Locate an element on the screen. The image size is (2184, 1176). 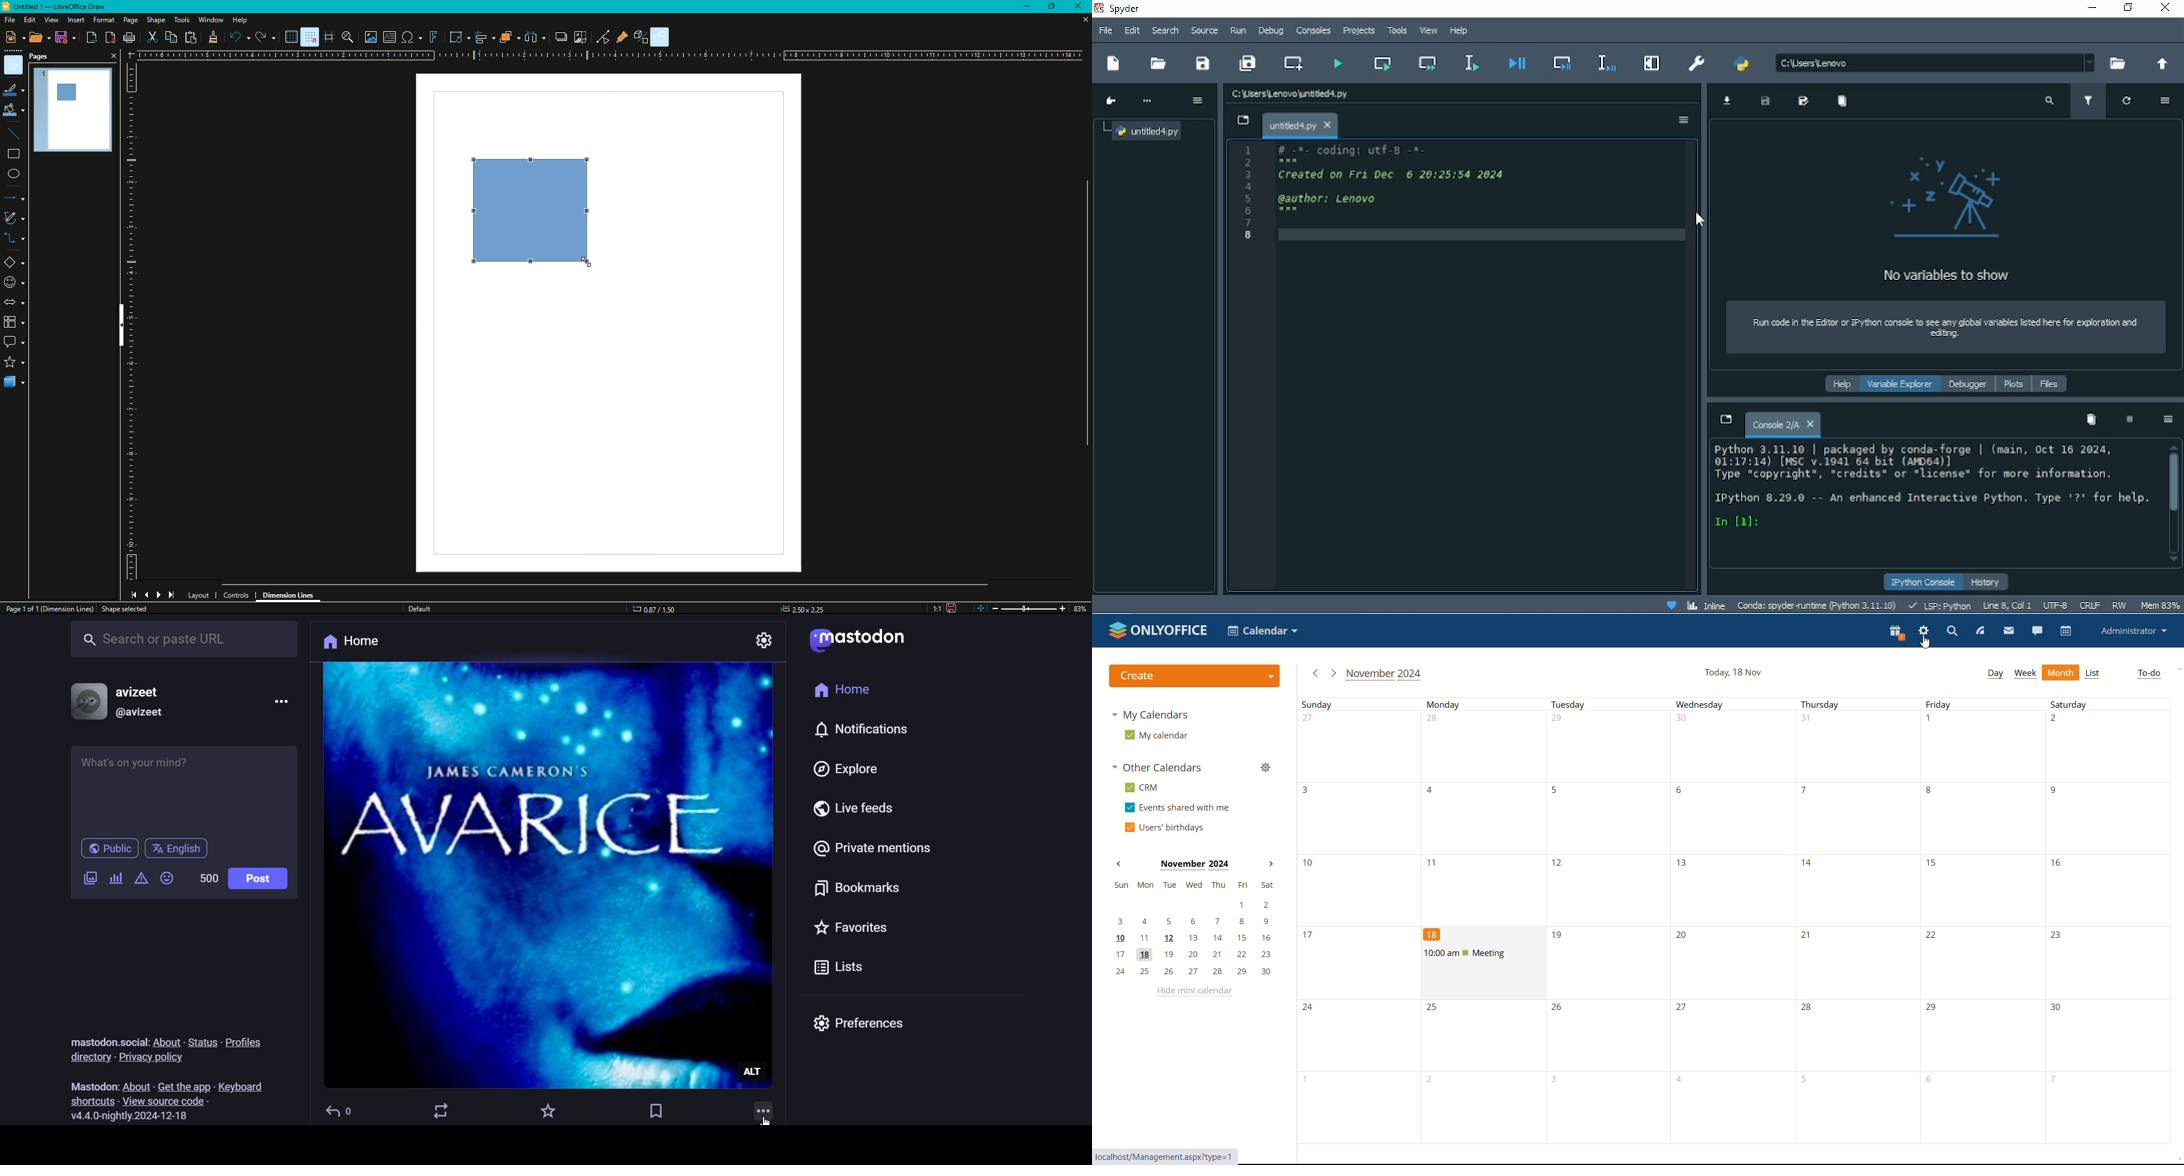
Untitled is located at coordinates (59, 8).